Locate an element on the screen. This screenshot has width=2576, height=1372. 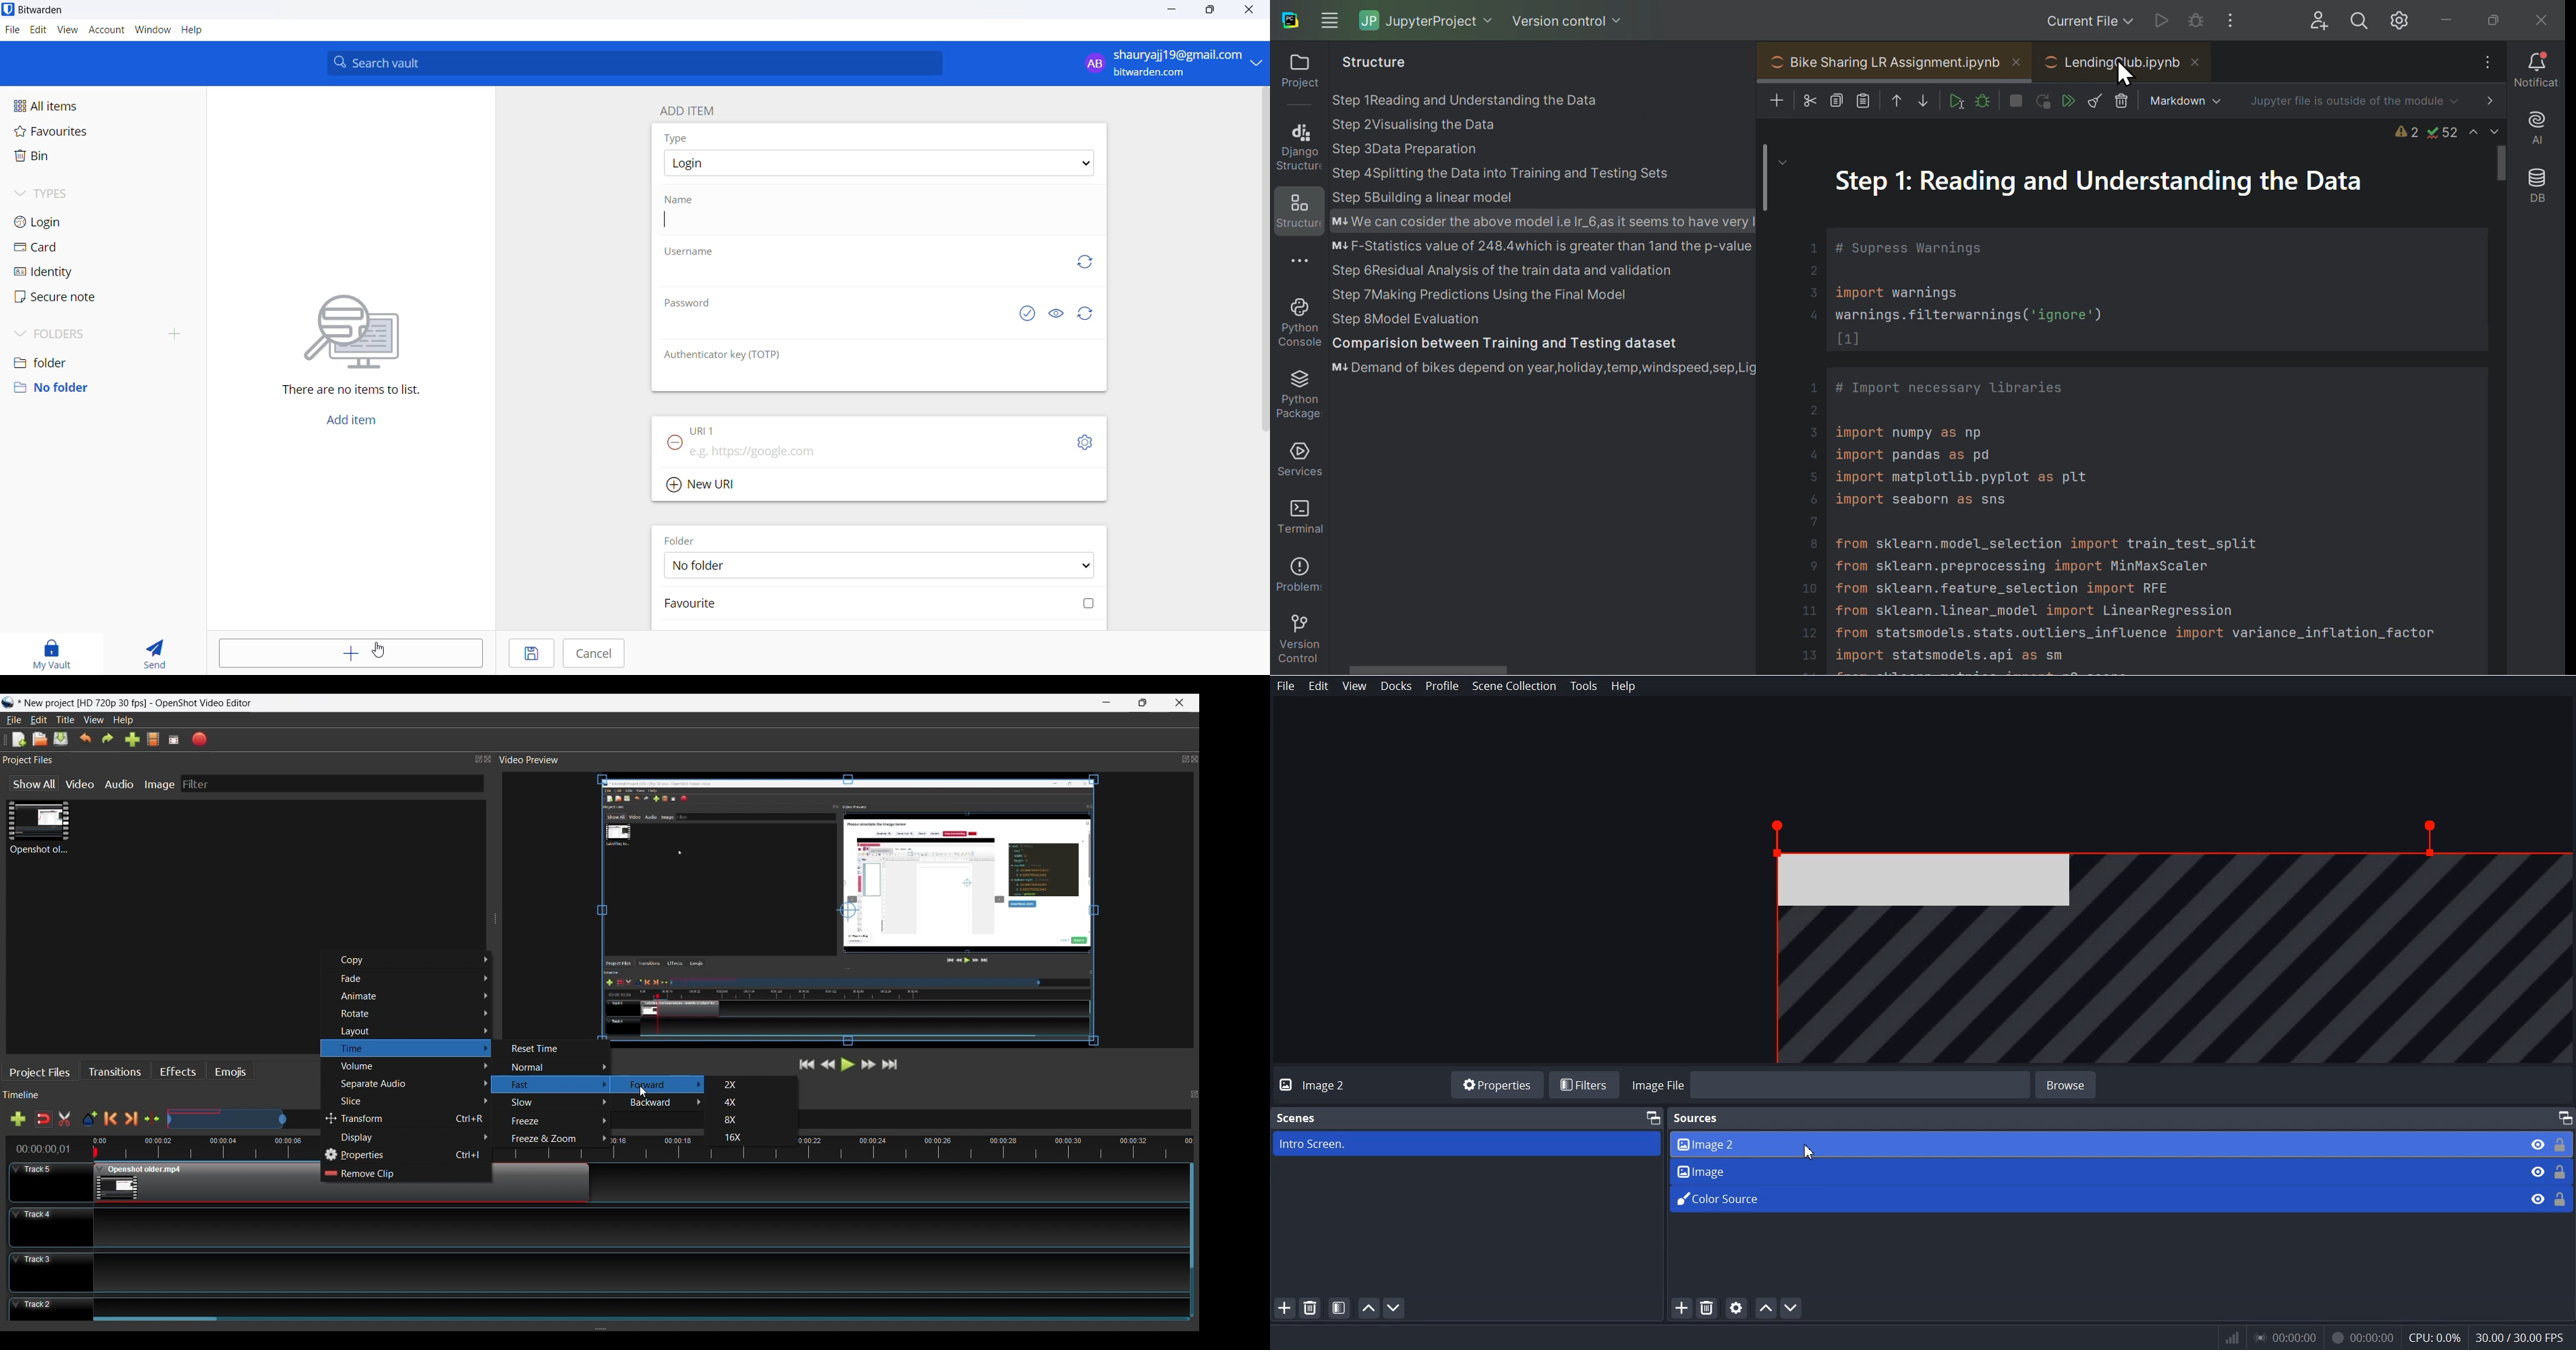
Cursor is located at coordinates (1811, 1151).